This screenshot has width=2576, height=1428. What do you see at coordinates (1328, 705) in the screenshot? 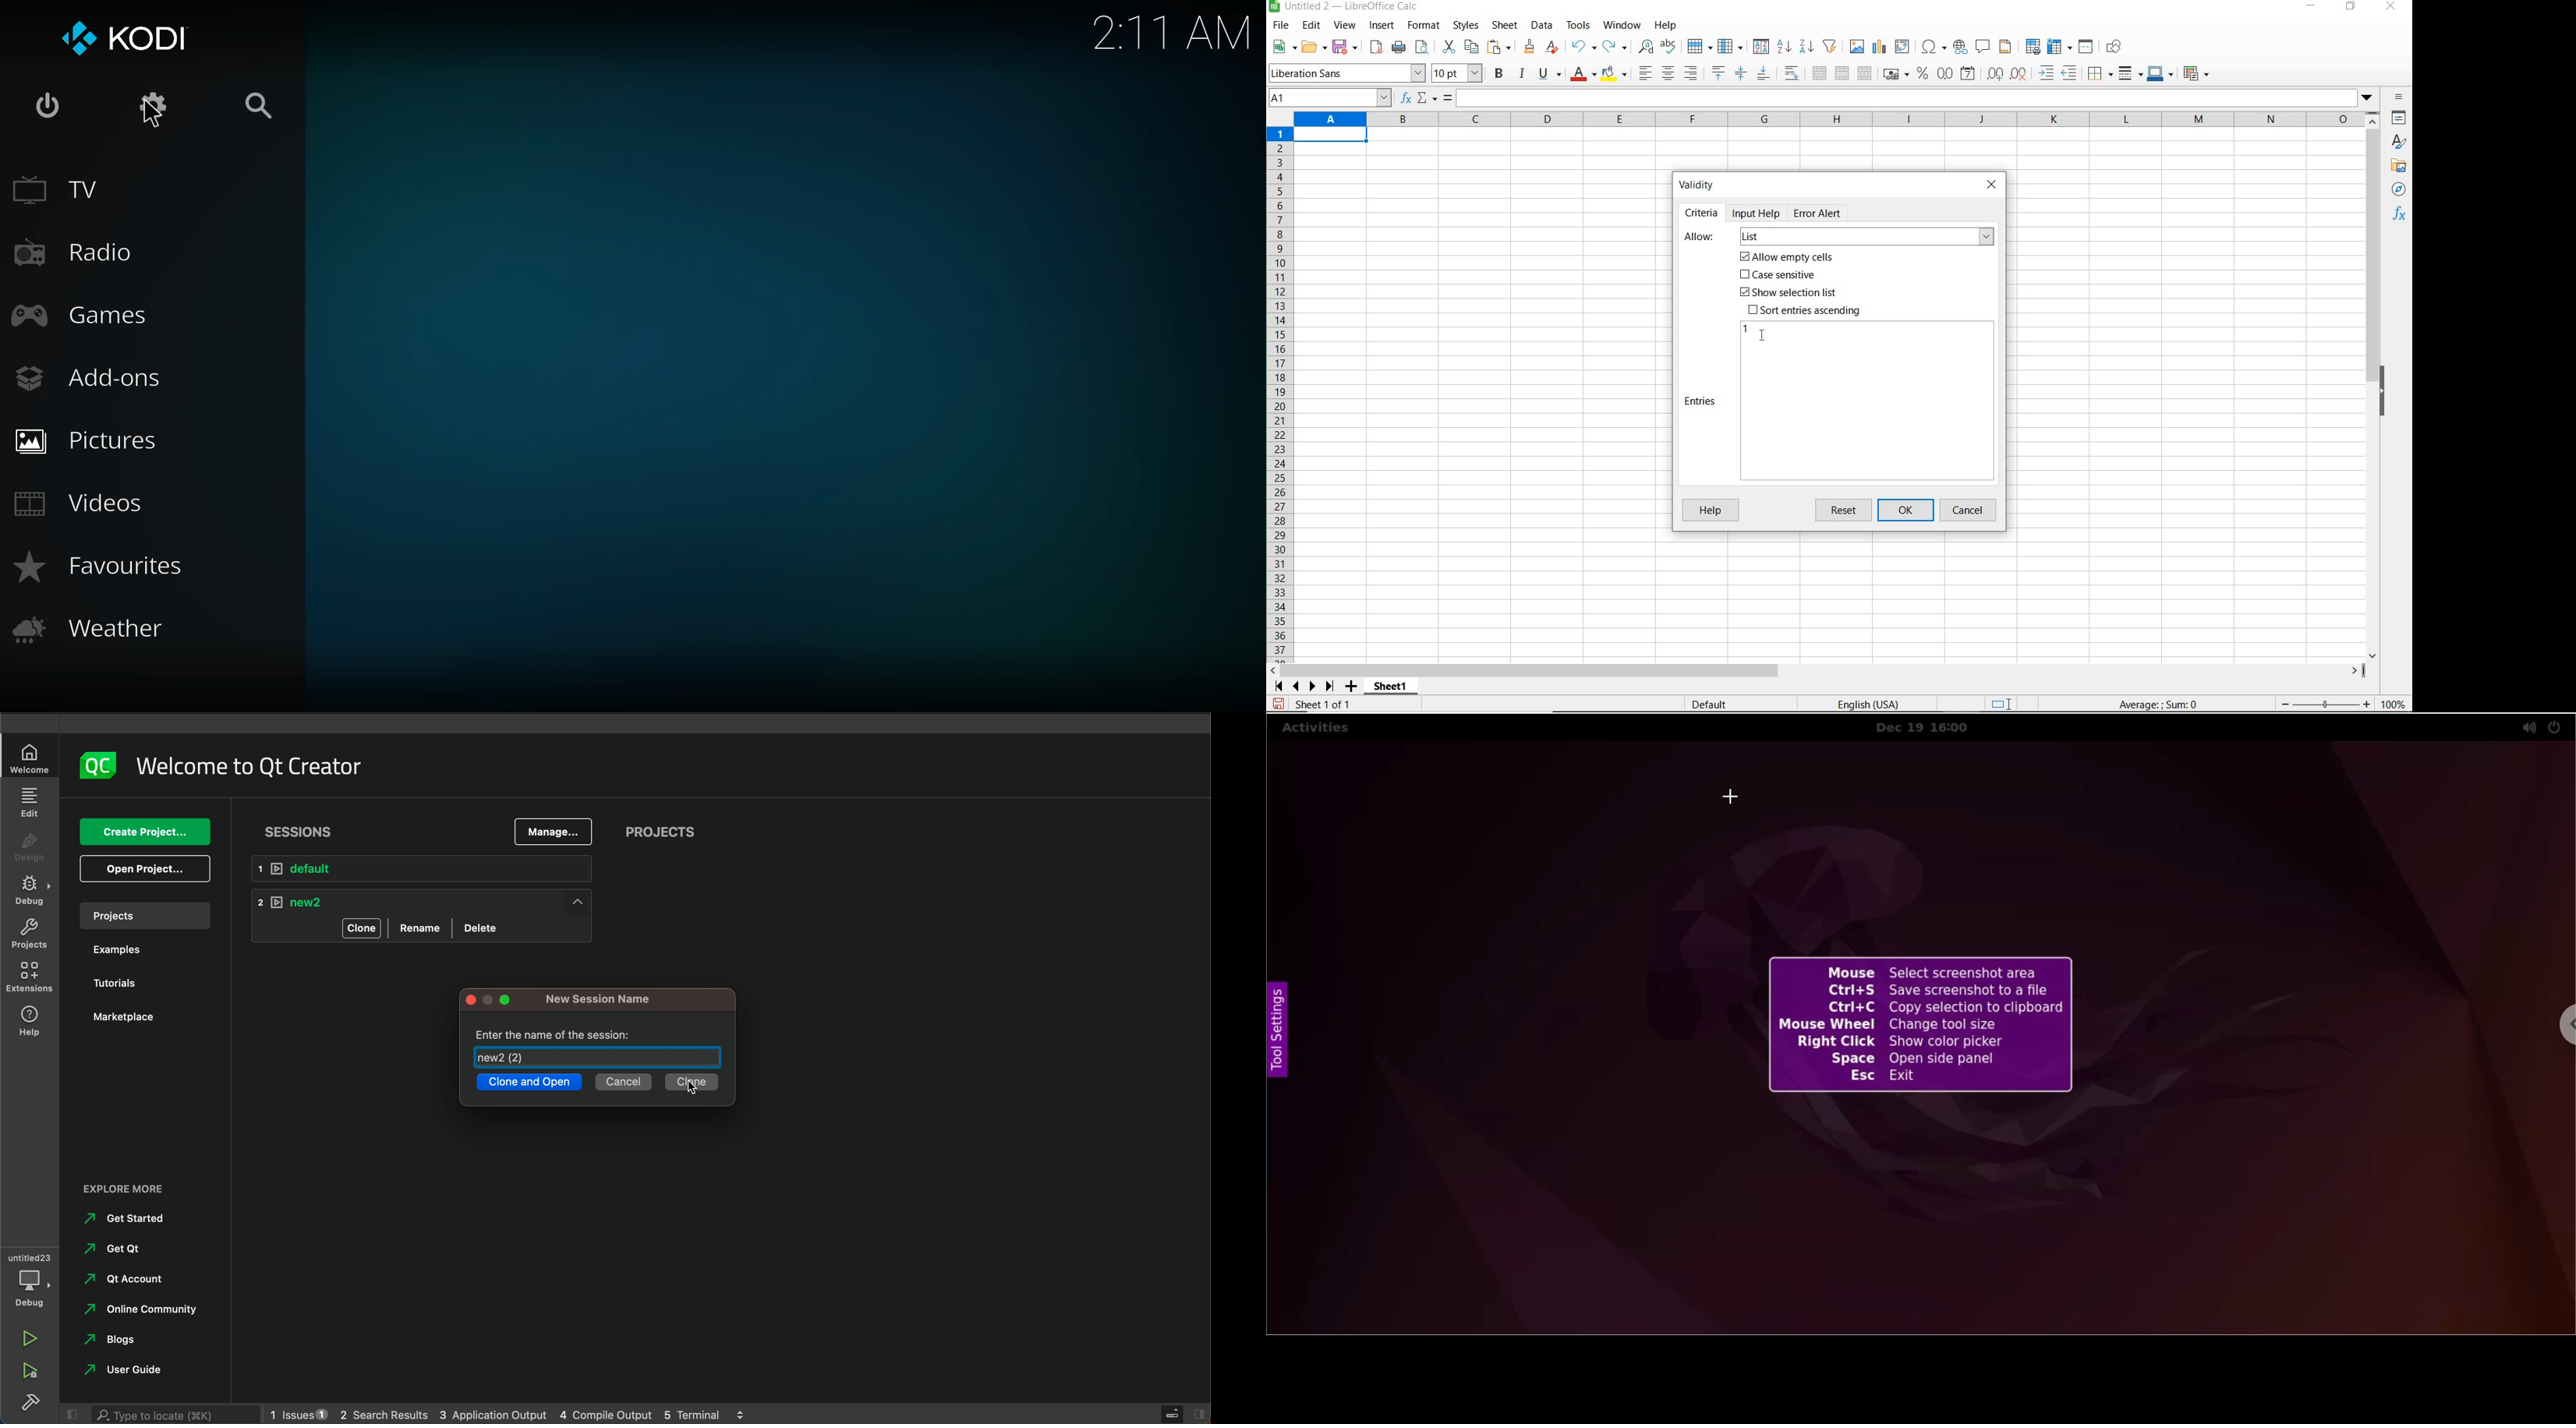
I see `sheet 1 of 1` at bounding box center [1328, 705].